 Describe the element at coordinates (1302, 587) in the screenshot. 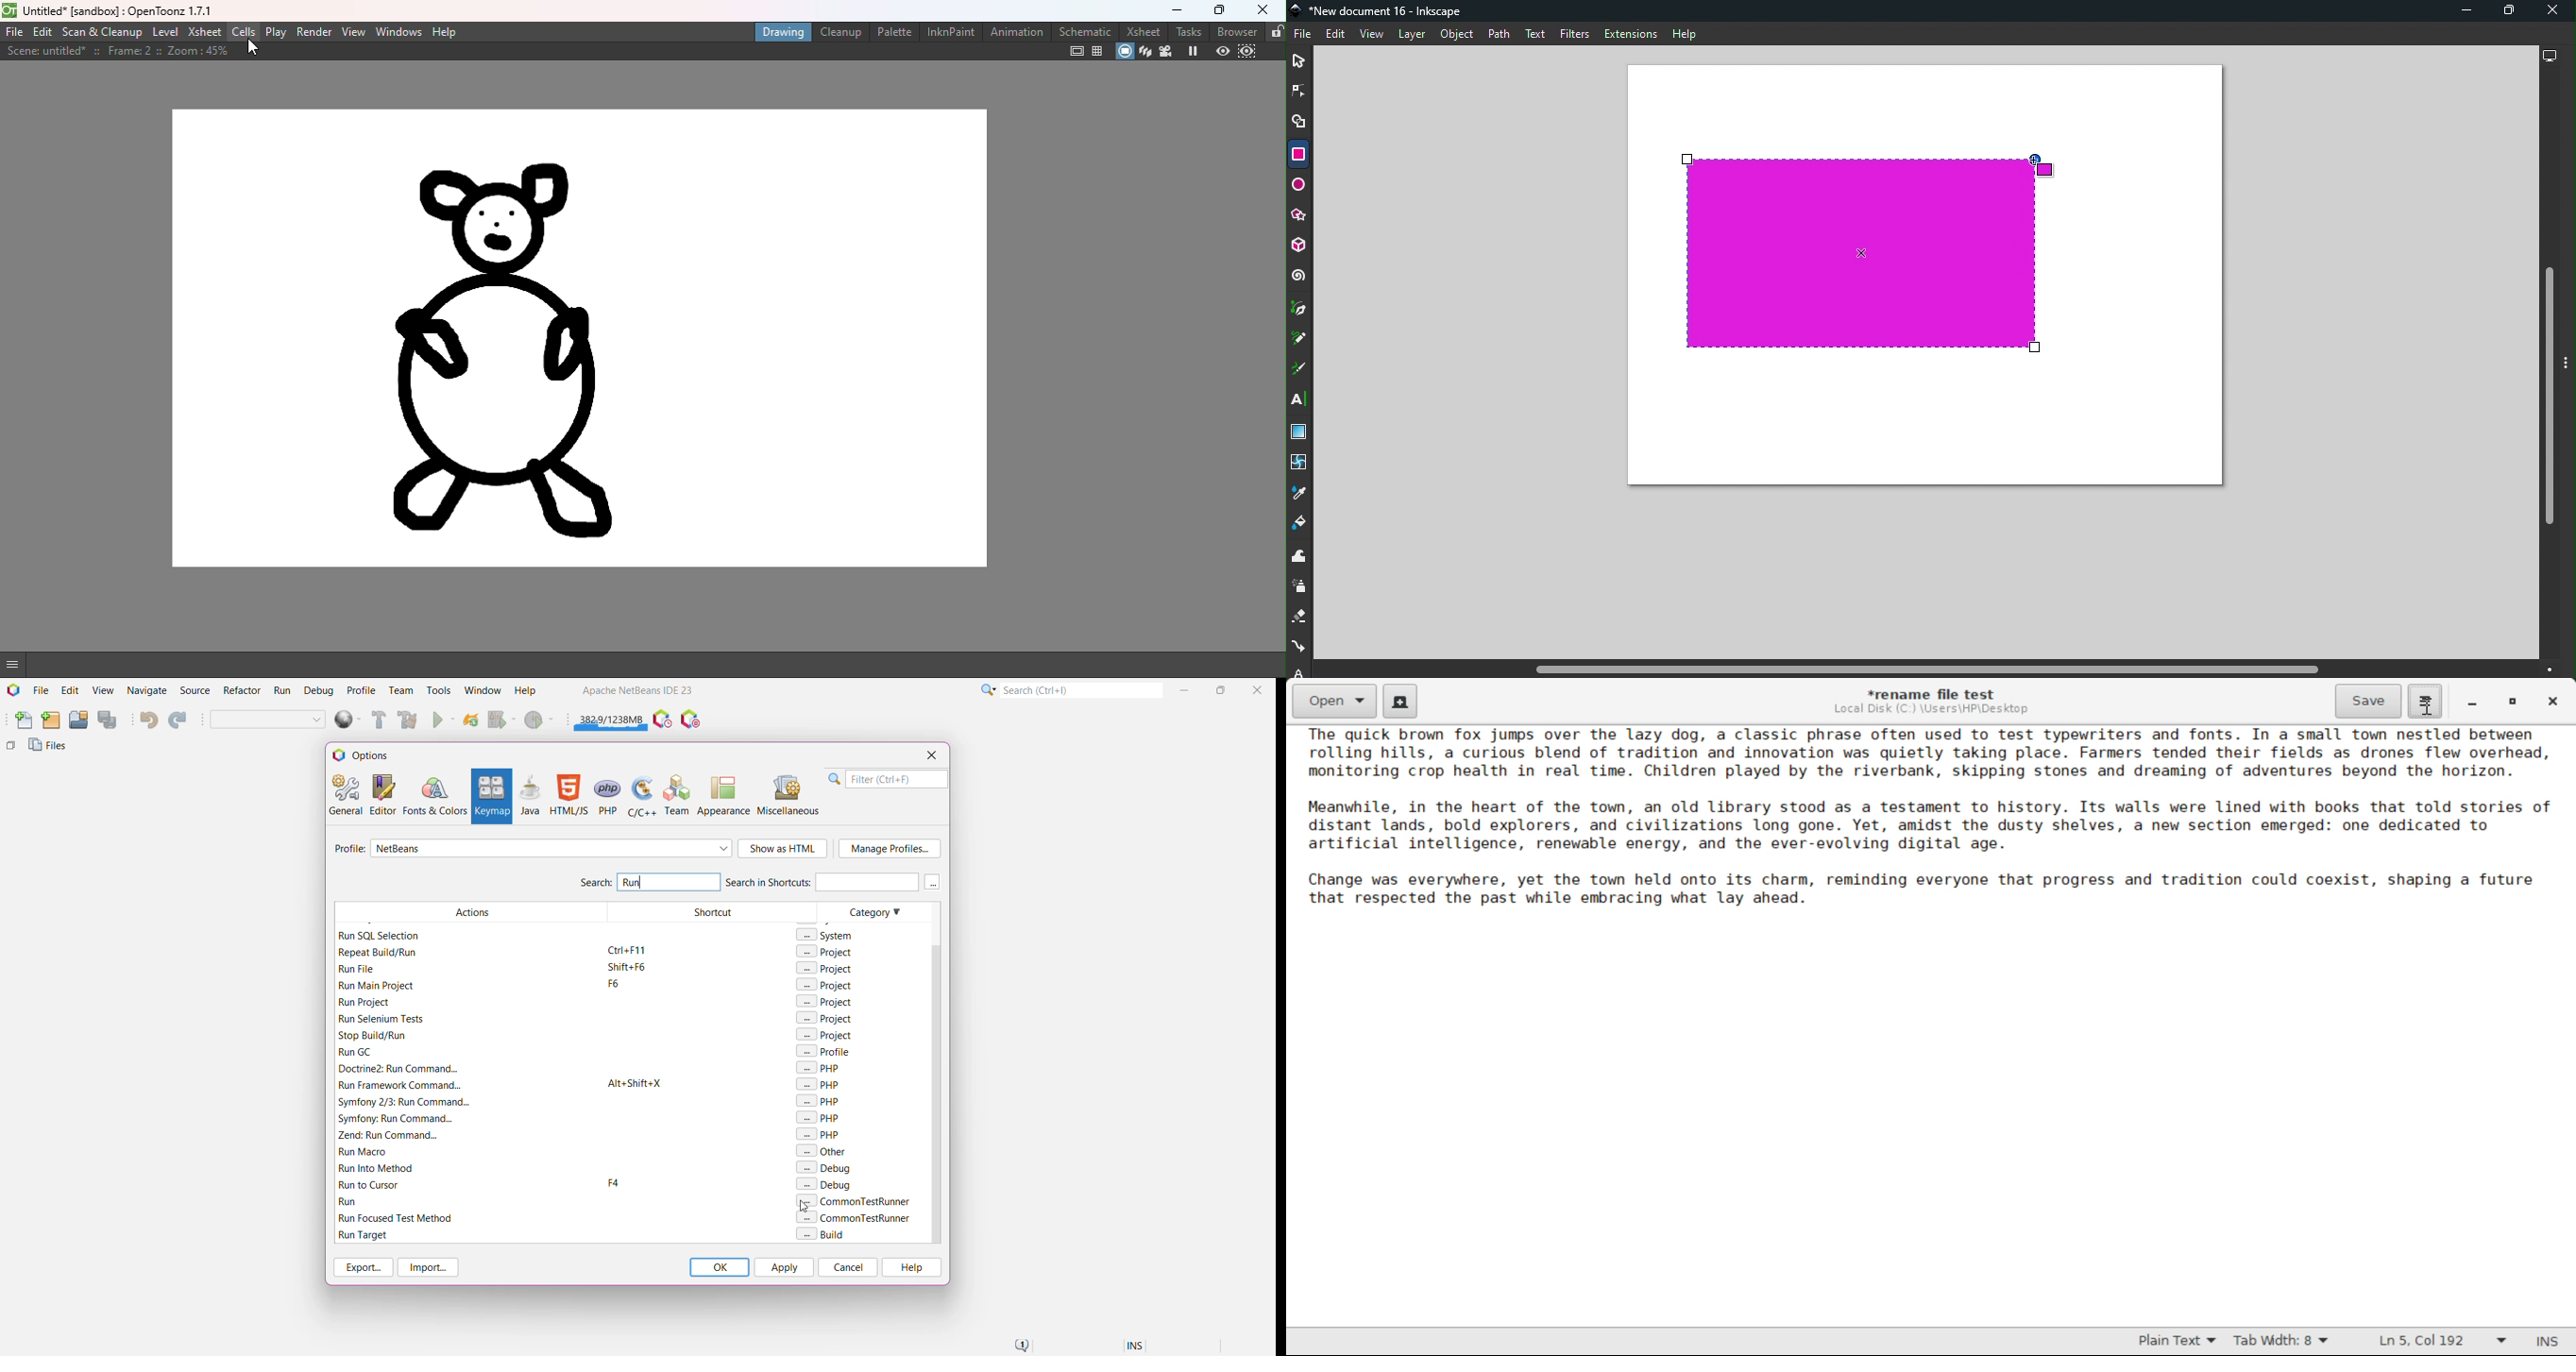

I see `Spray tool` at that location.